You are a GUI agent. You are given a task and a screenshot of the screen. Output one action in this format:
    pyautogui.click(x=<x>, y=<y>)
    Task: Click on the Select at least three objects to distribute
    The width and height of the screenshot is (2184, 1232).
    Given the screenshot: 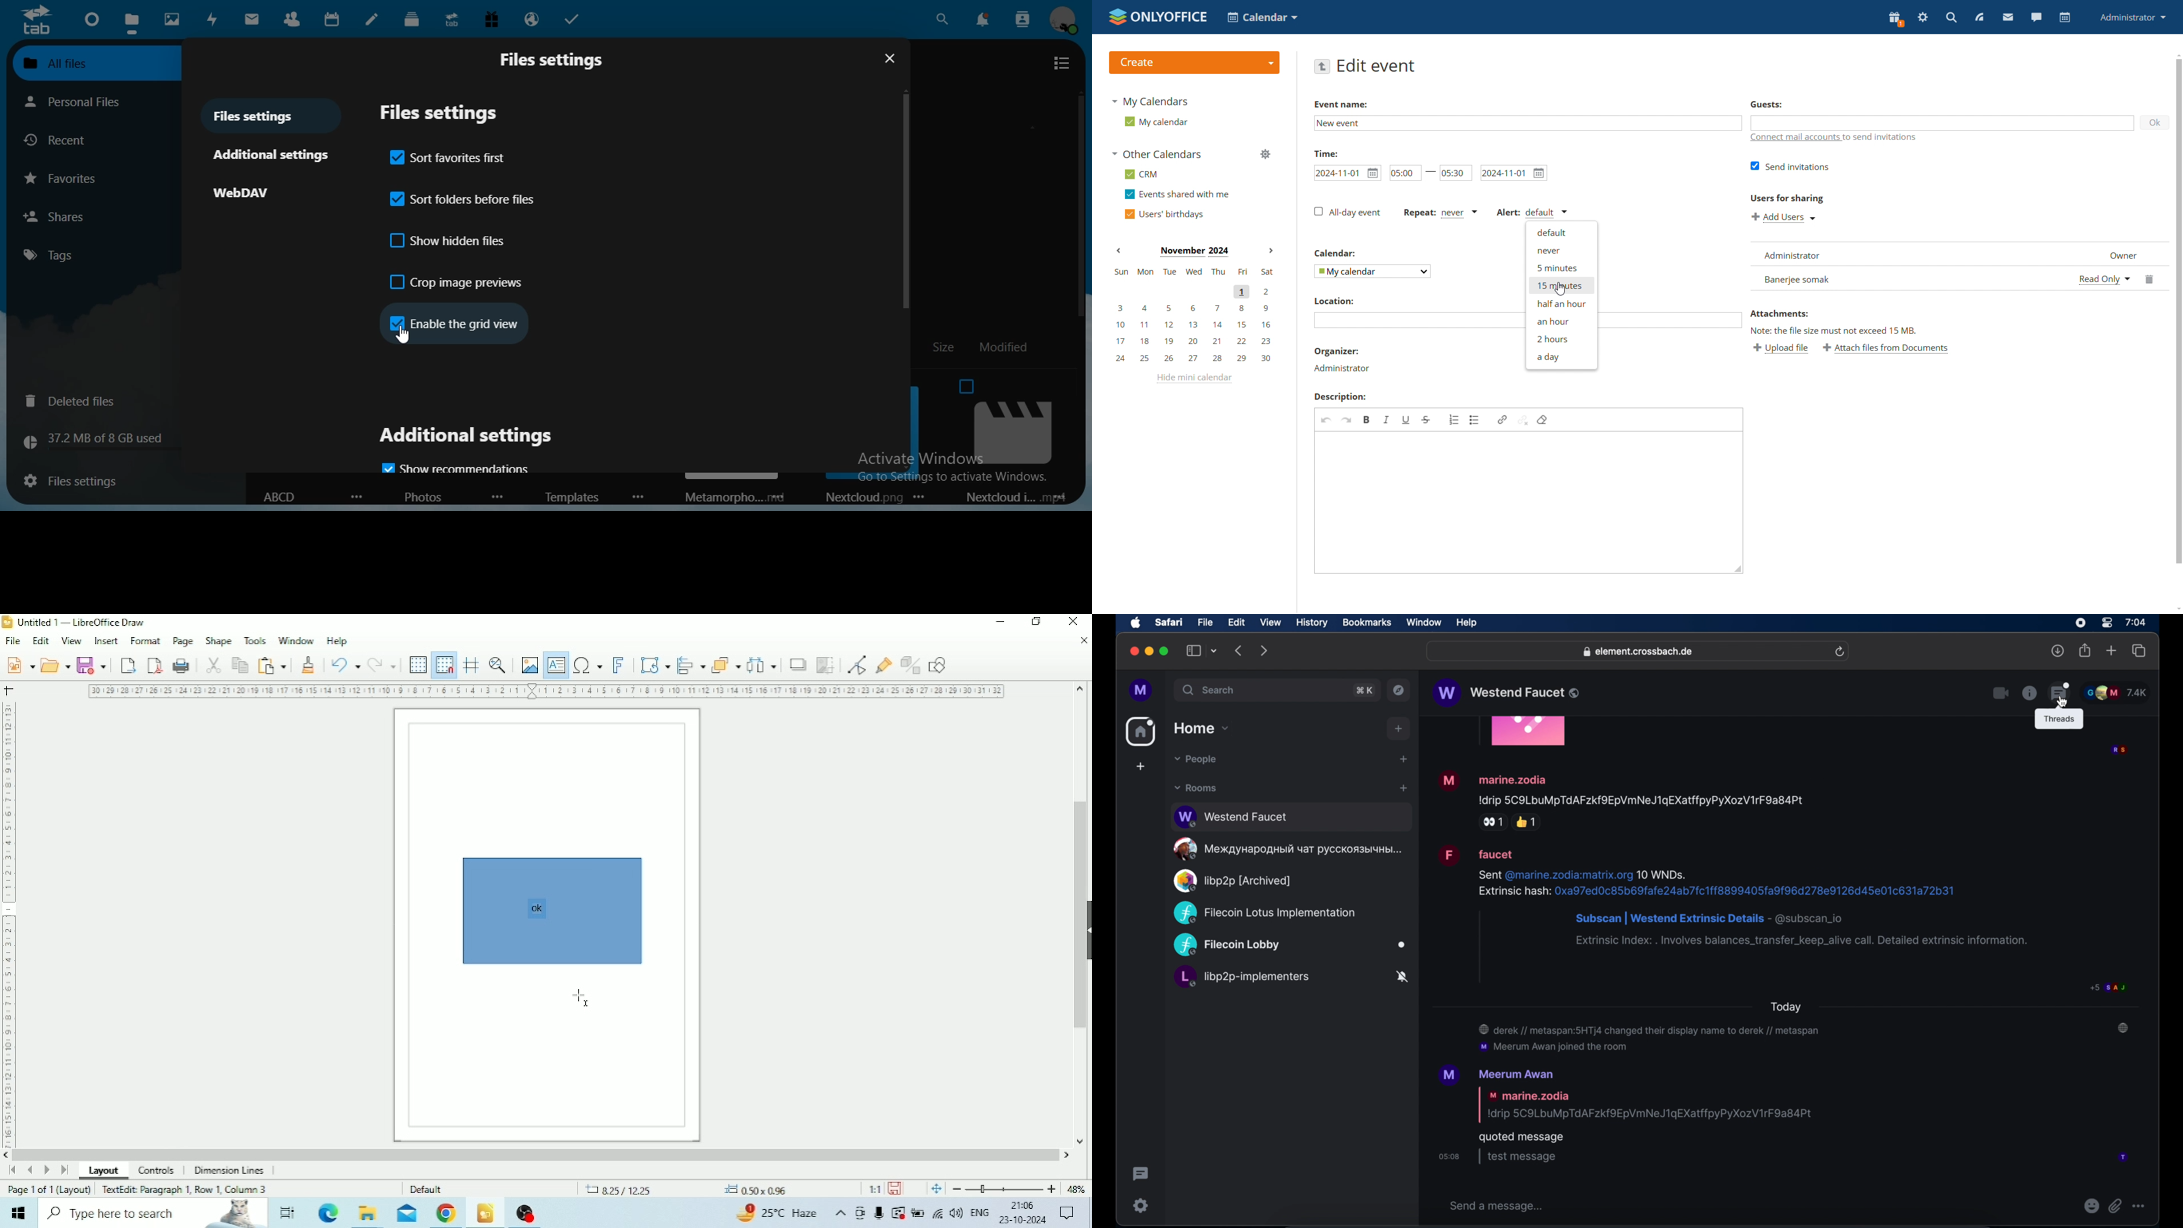 What is the action you would take?
    pyautogui.click(x=762, y=664)
    